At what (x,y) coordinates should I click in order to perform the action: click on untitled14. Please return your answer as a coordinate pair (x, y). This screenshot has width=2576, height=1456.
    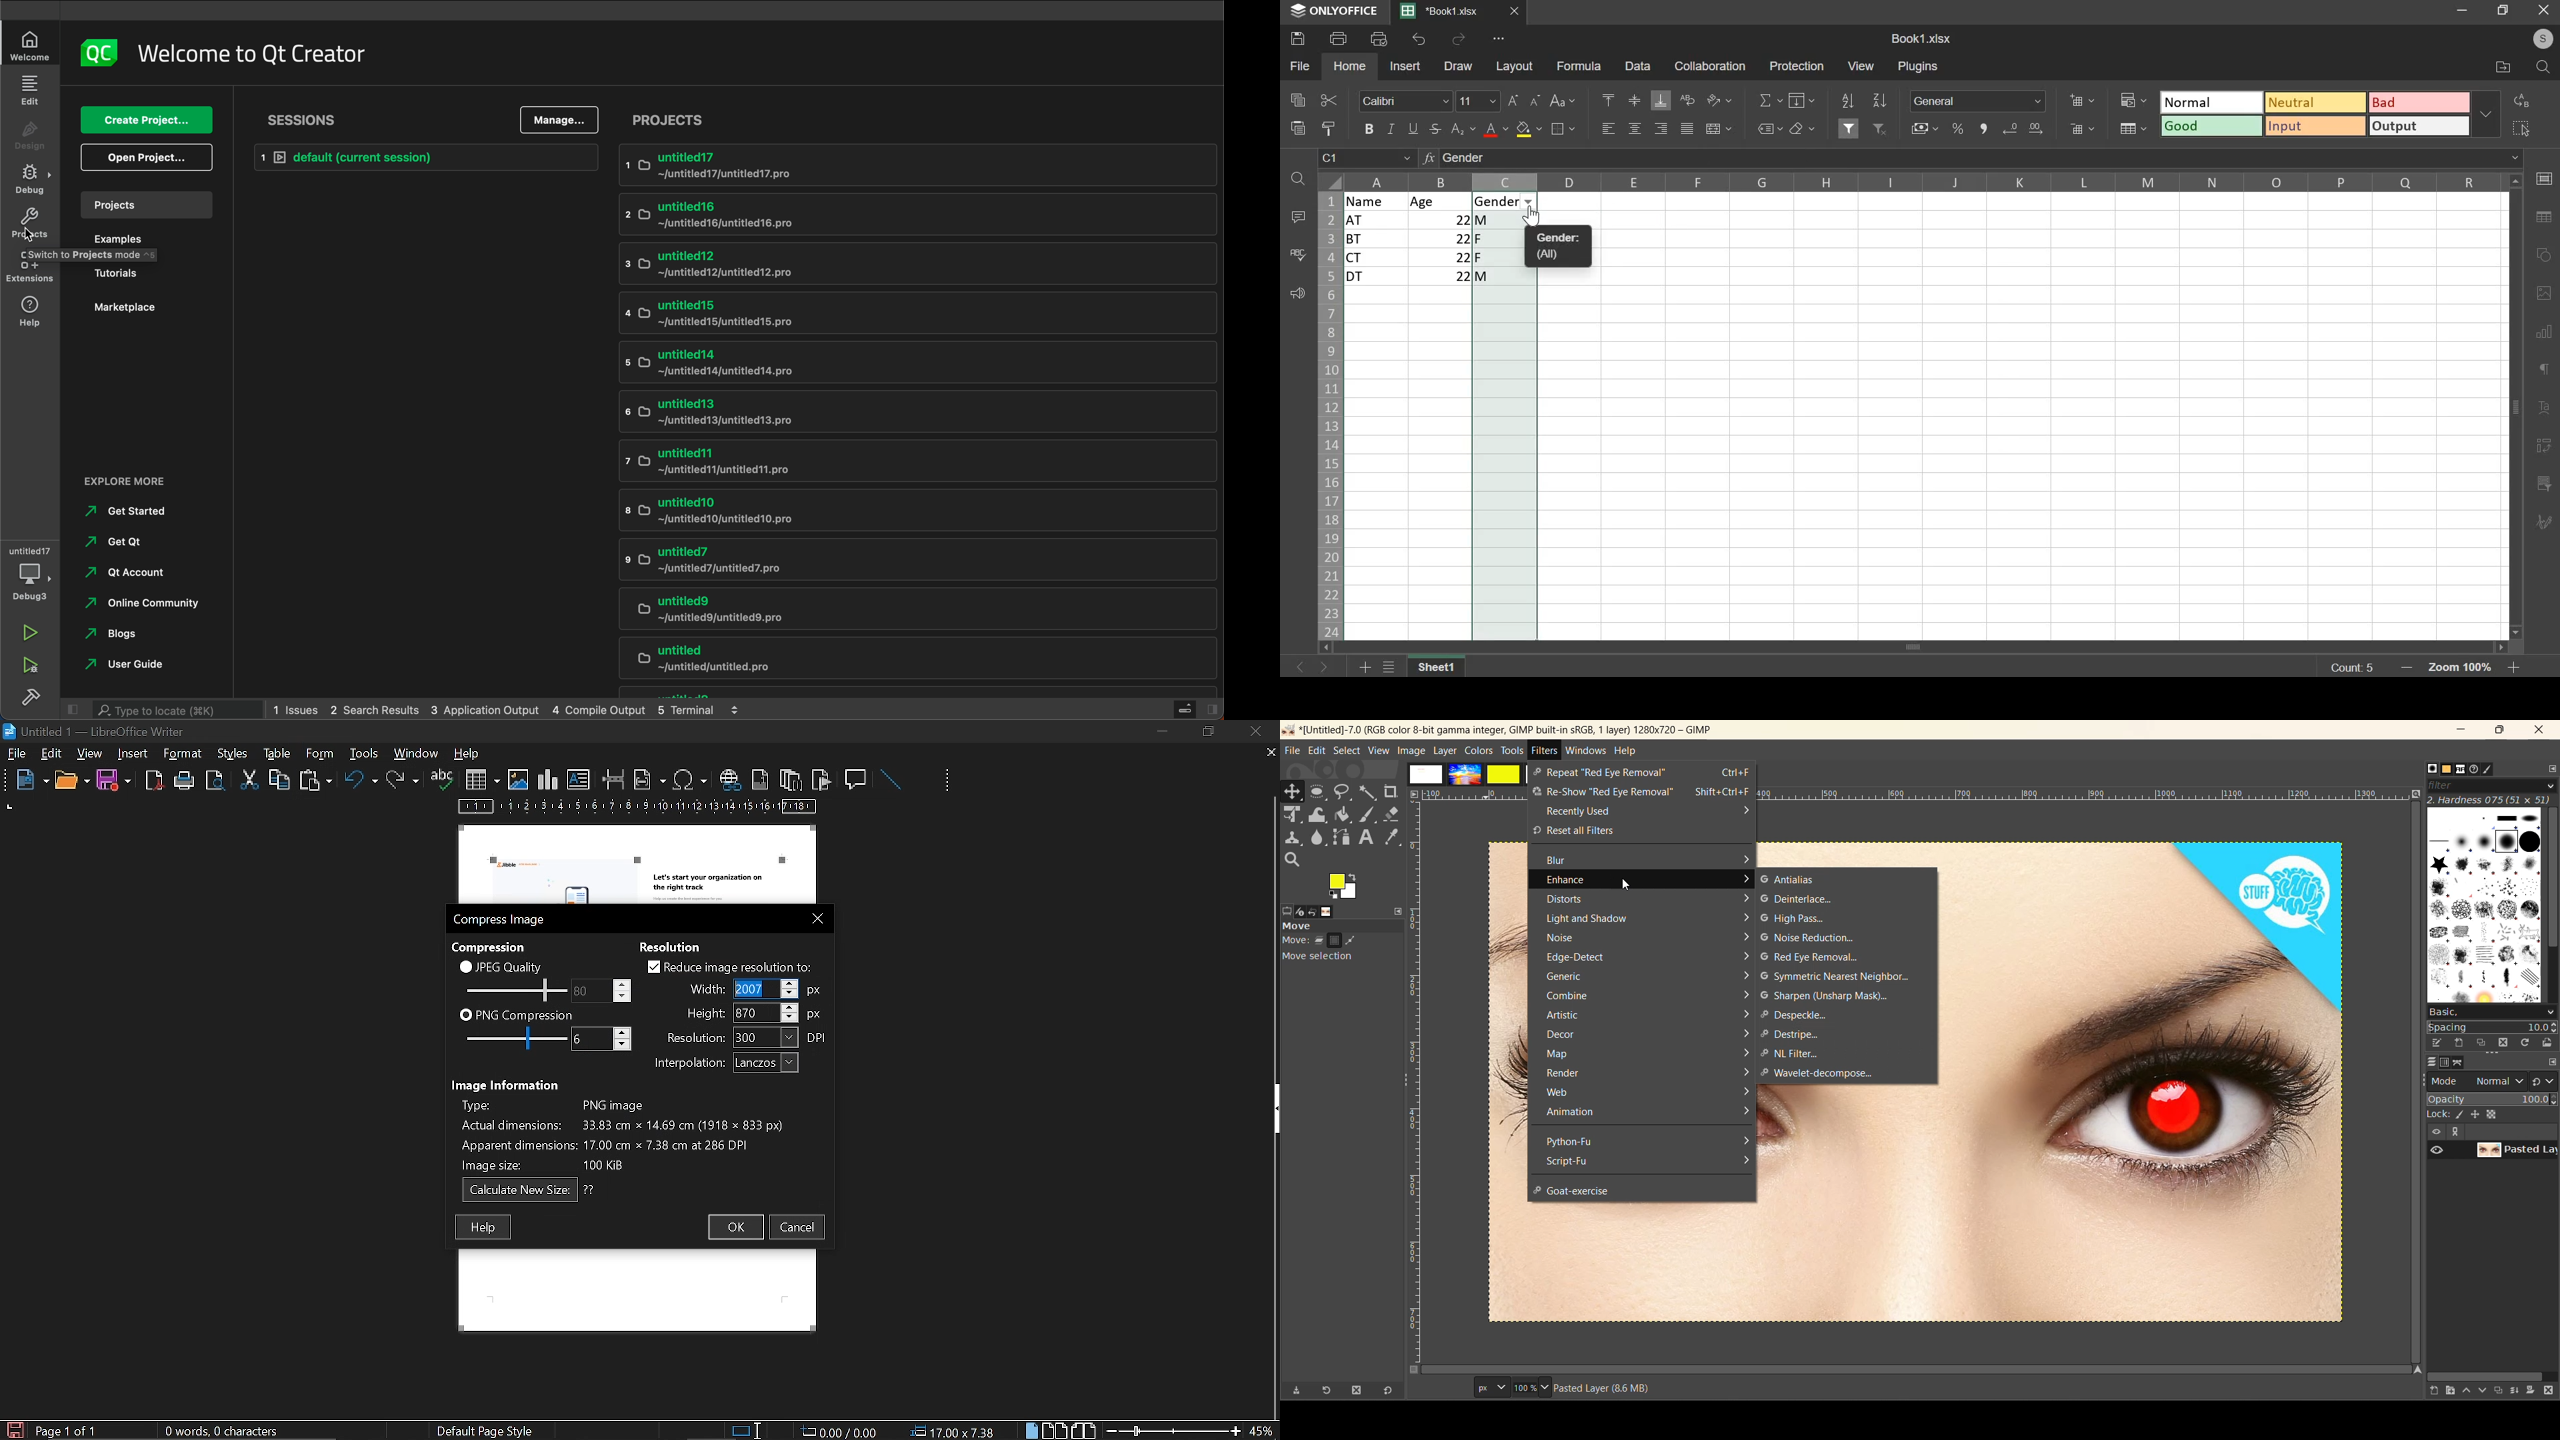
    Looking at the image, I should click on (910, 362).